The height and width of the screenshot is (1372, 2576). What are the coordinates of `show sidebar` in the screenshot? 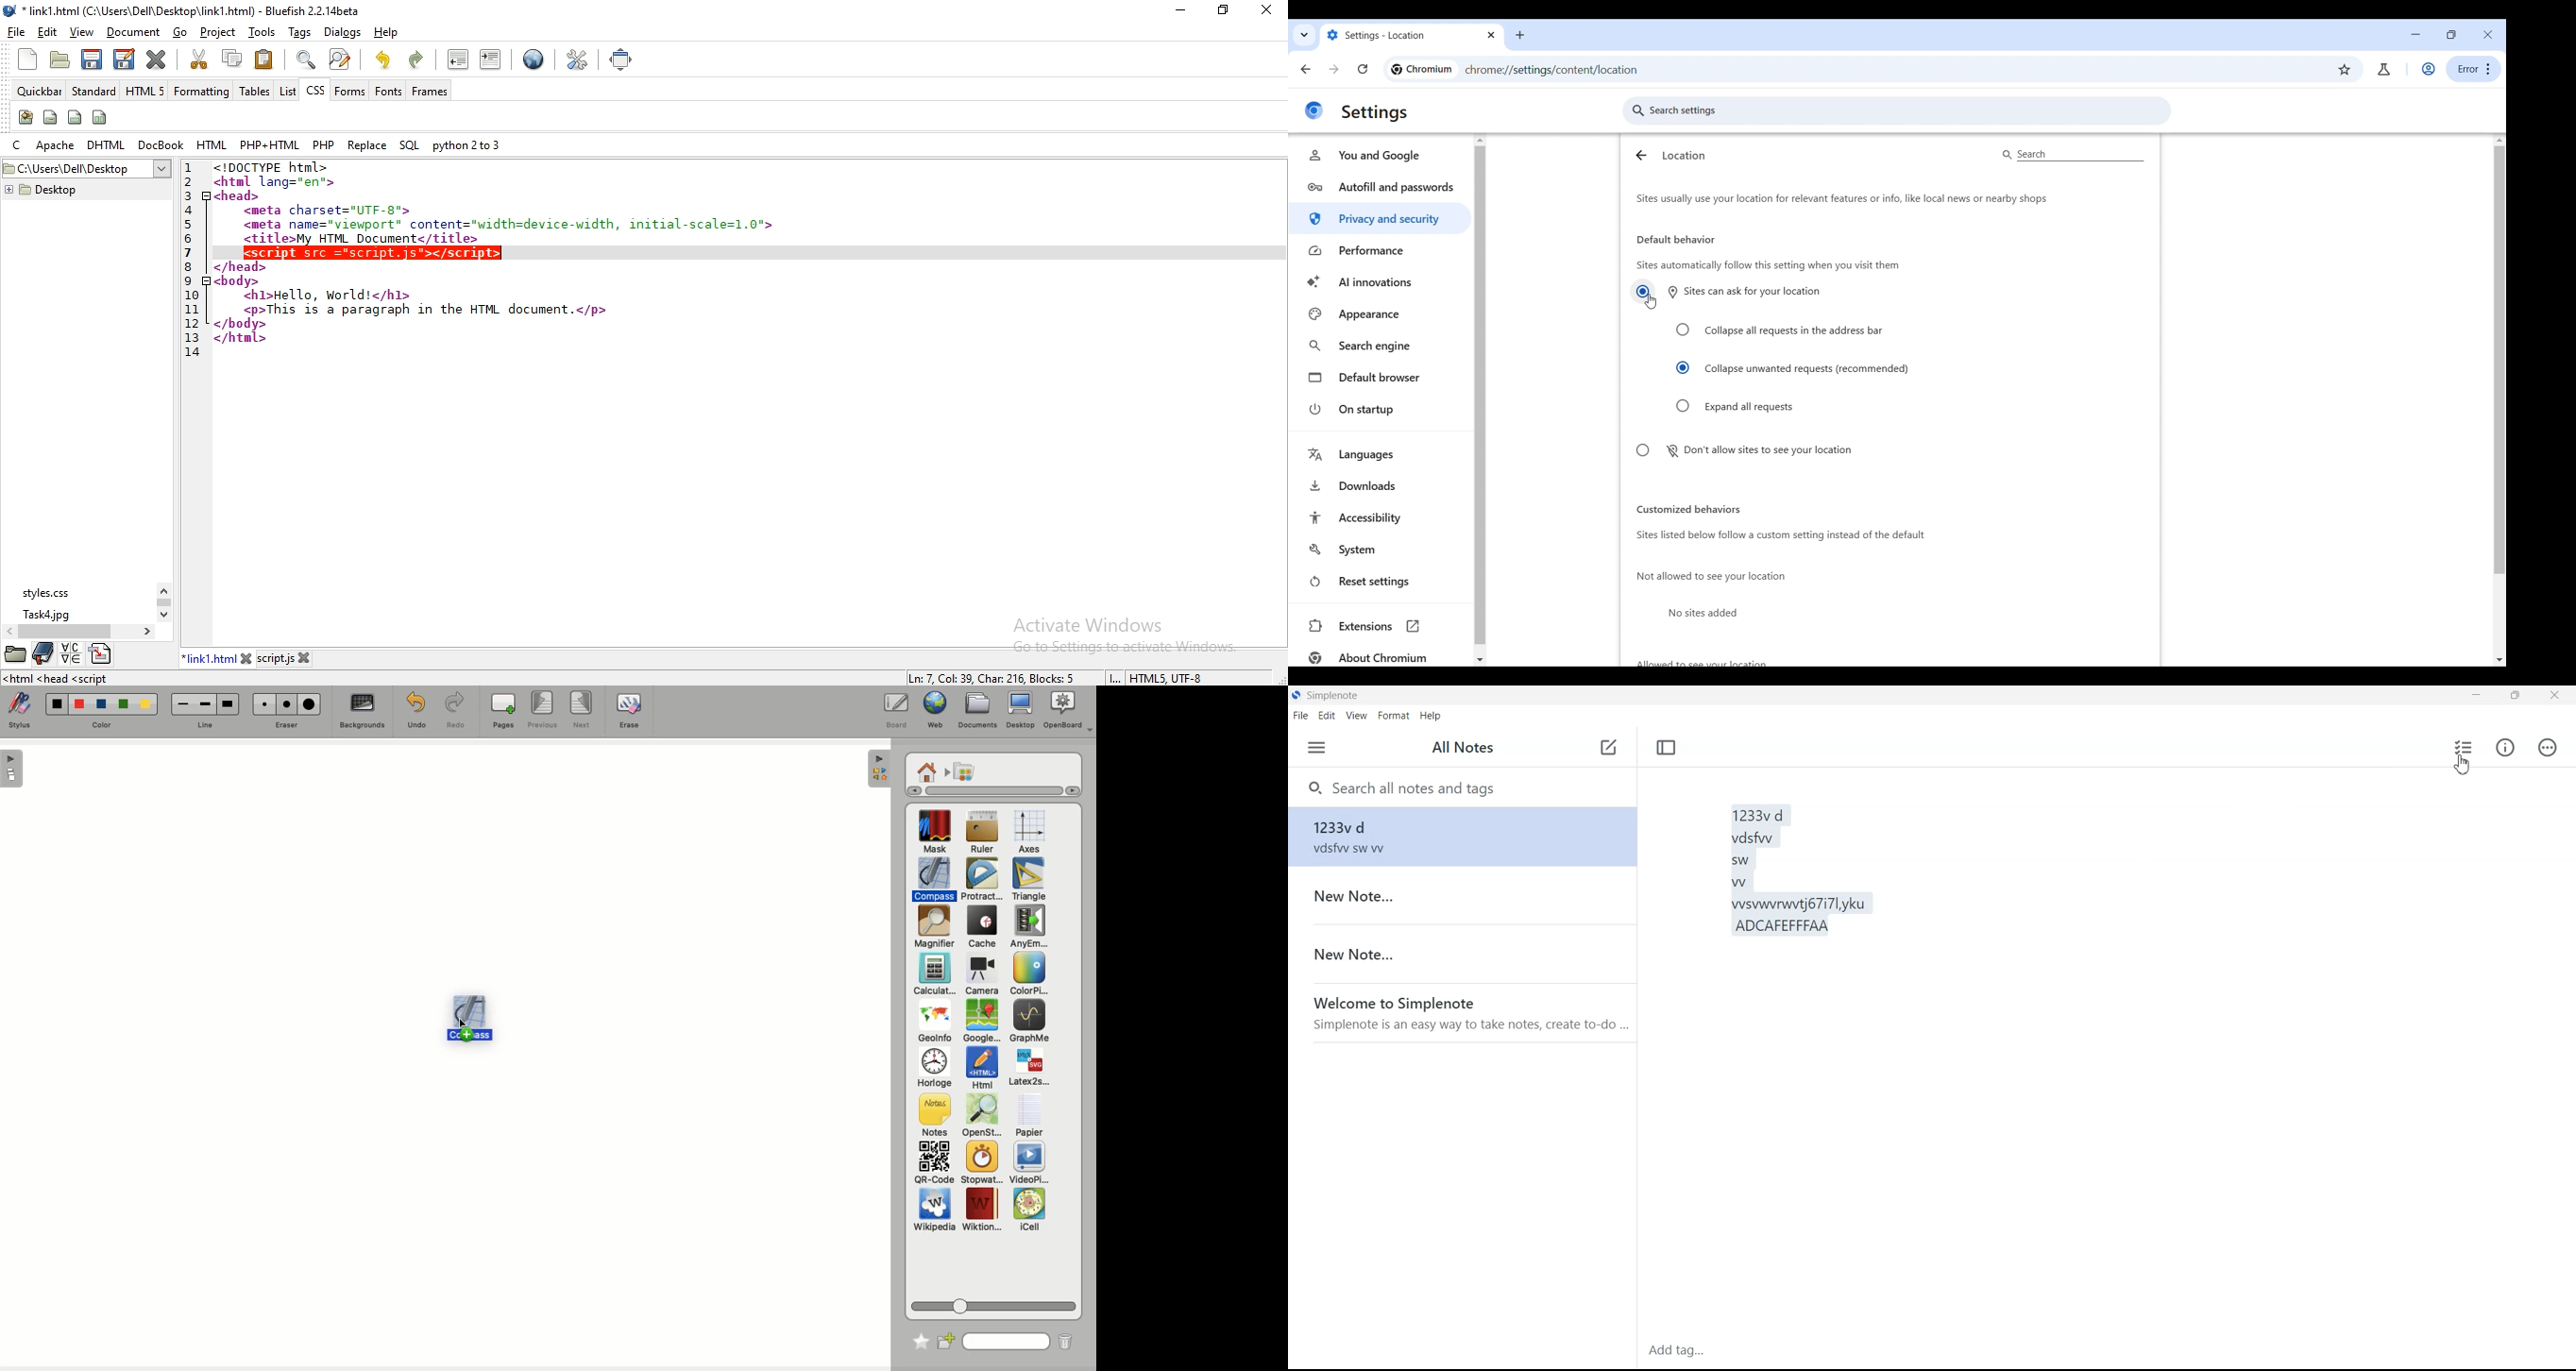 It's located at (13, 769).